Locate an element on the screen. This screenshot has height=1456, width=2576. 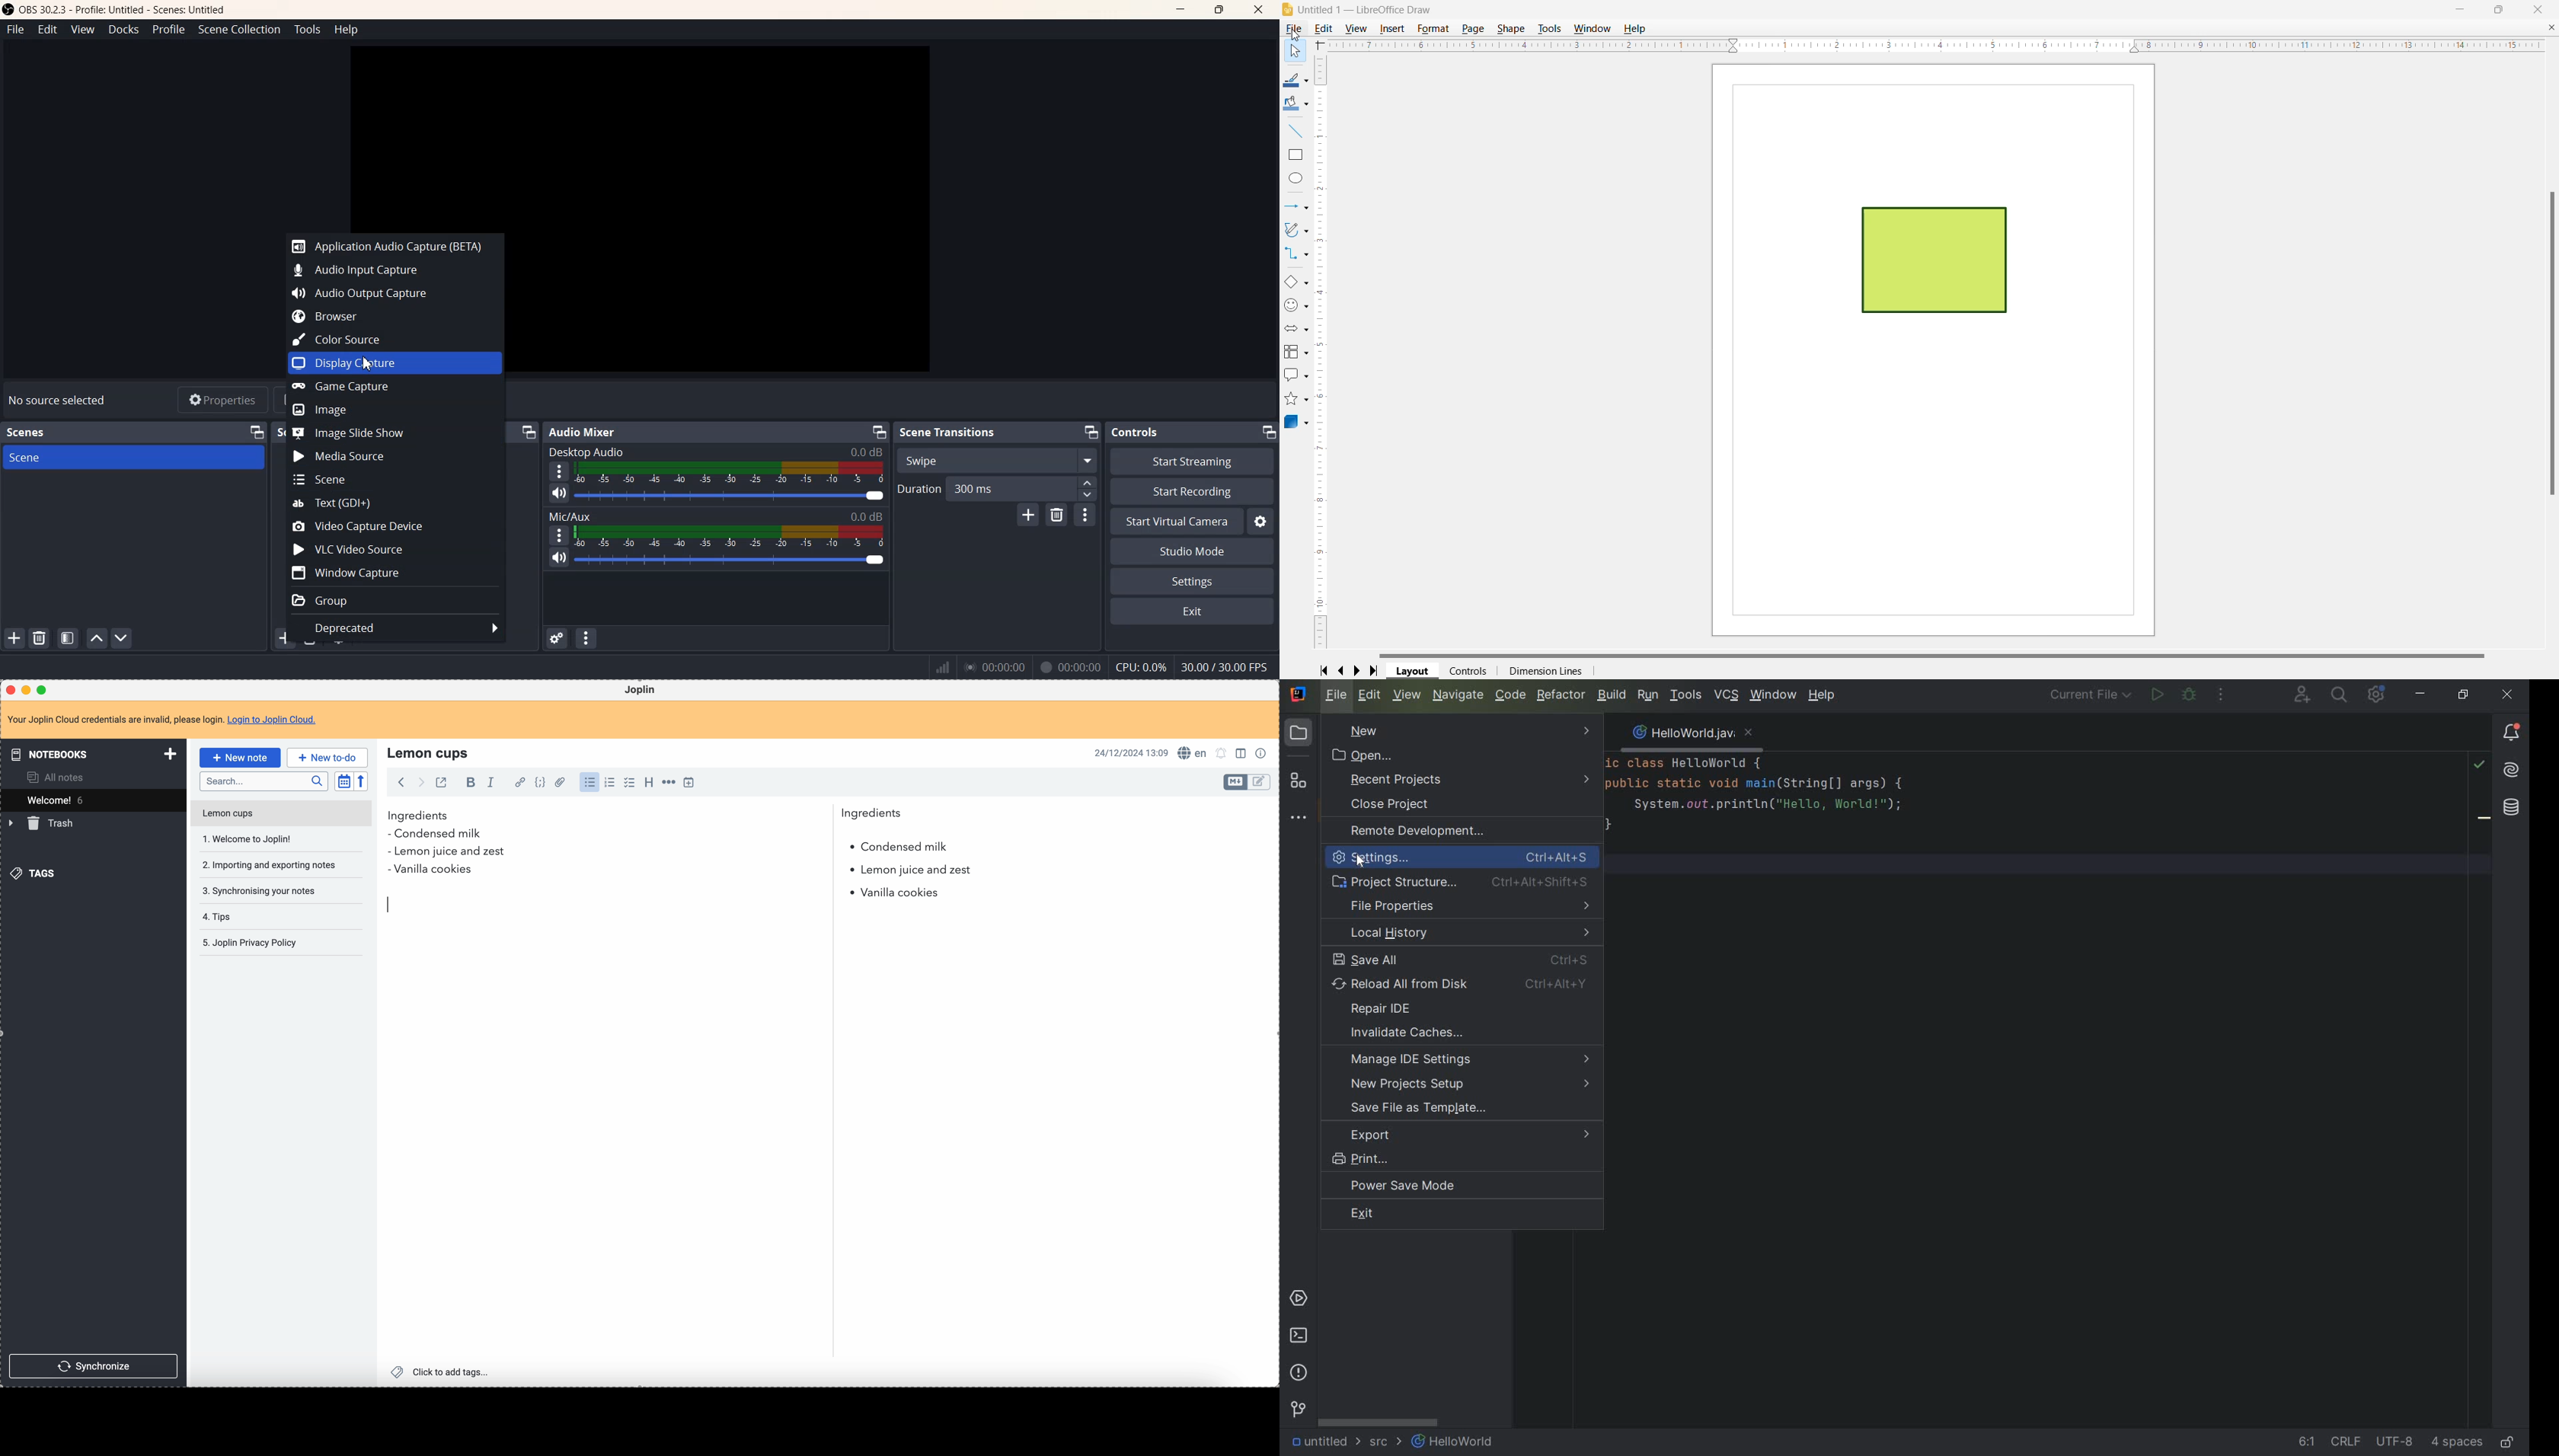
Scene Transitions is located at coordinates (948, 432).